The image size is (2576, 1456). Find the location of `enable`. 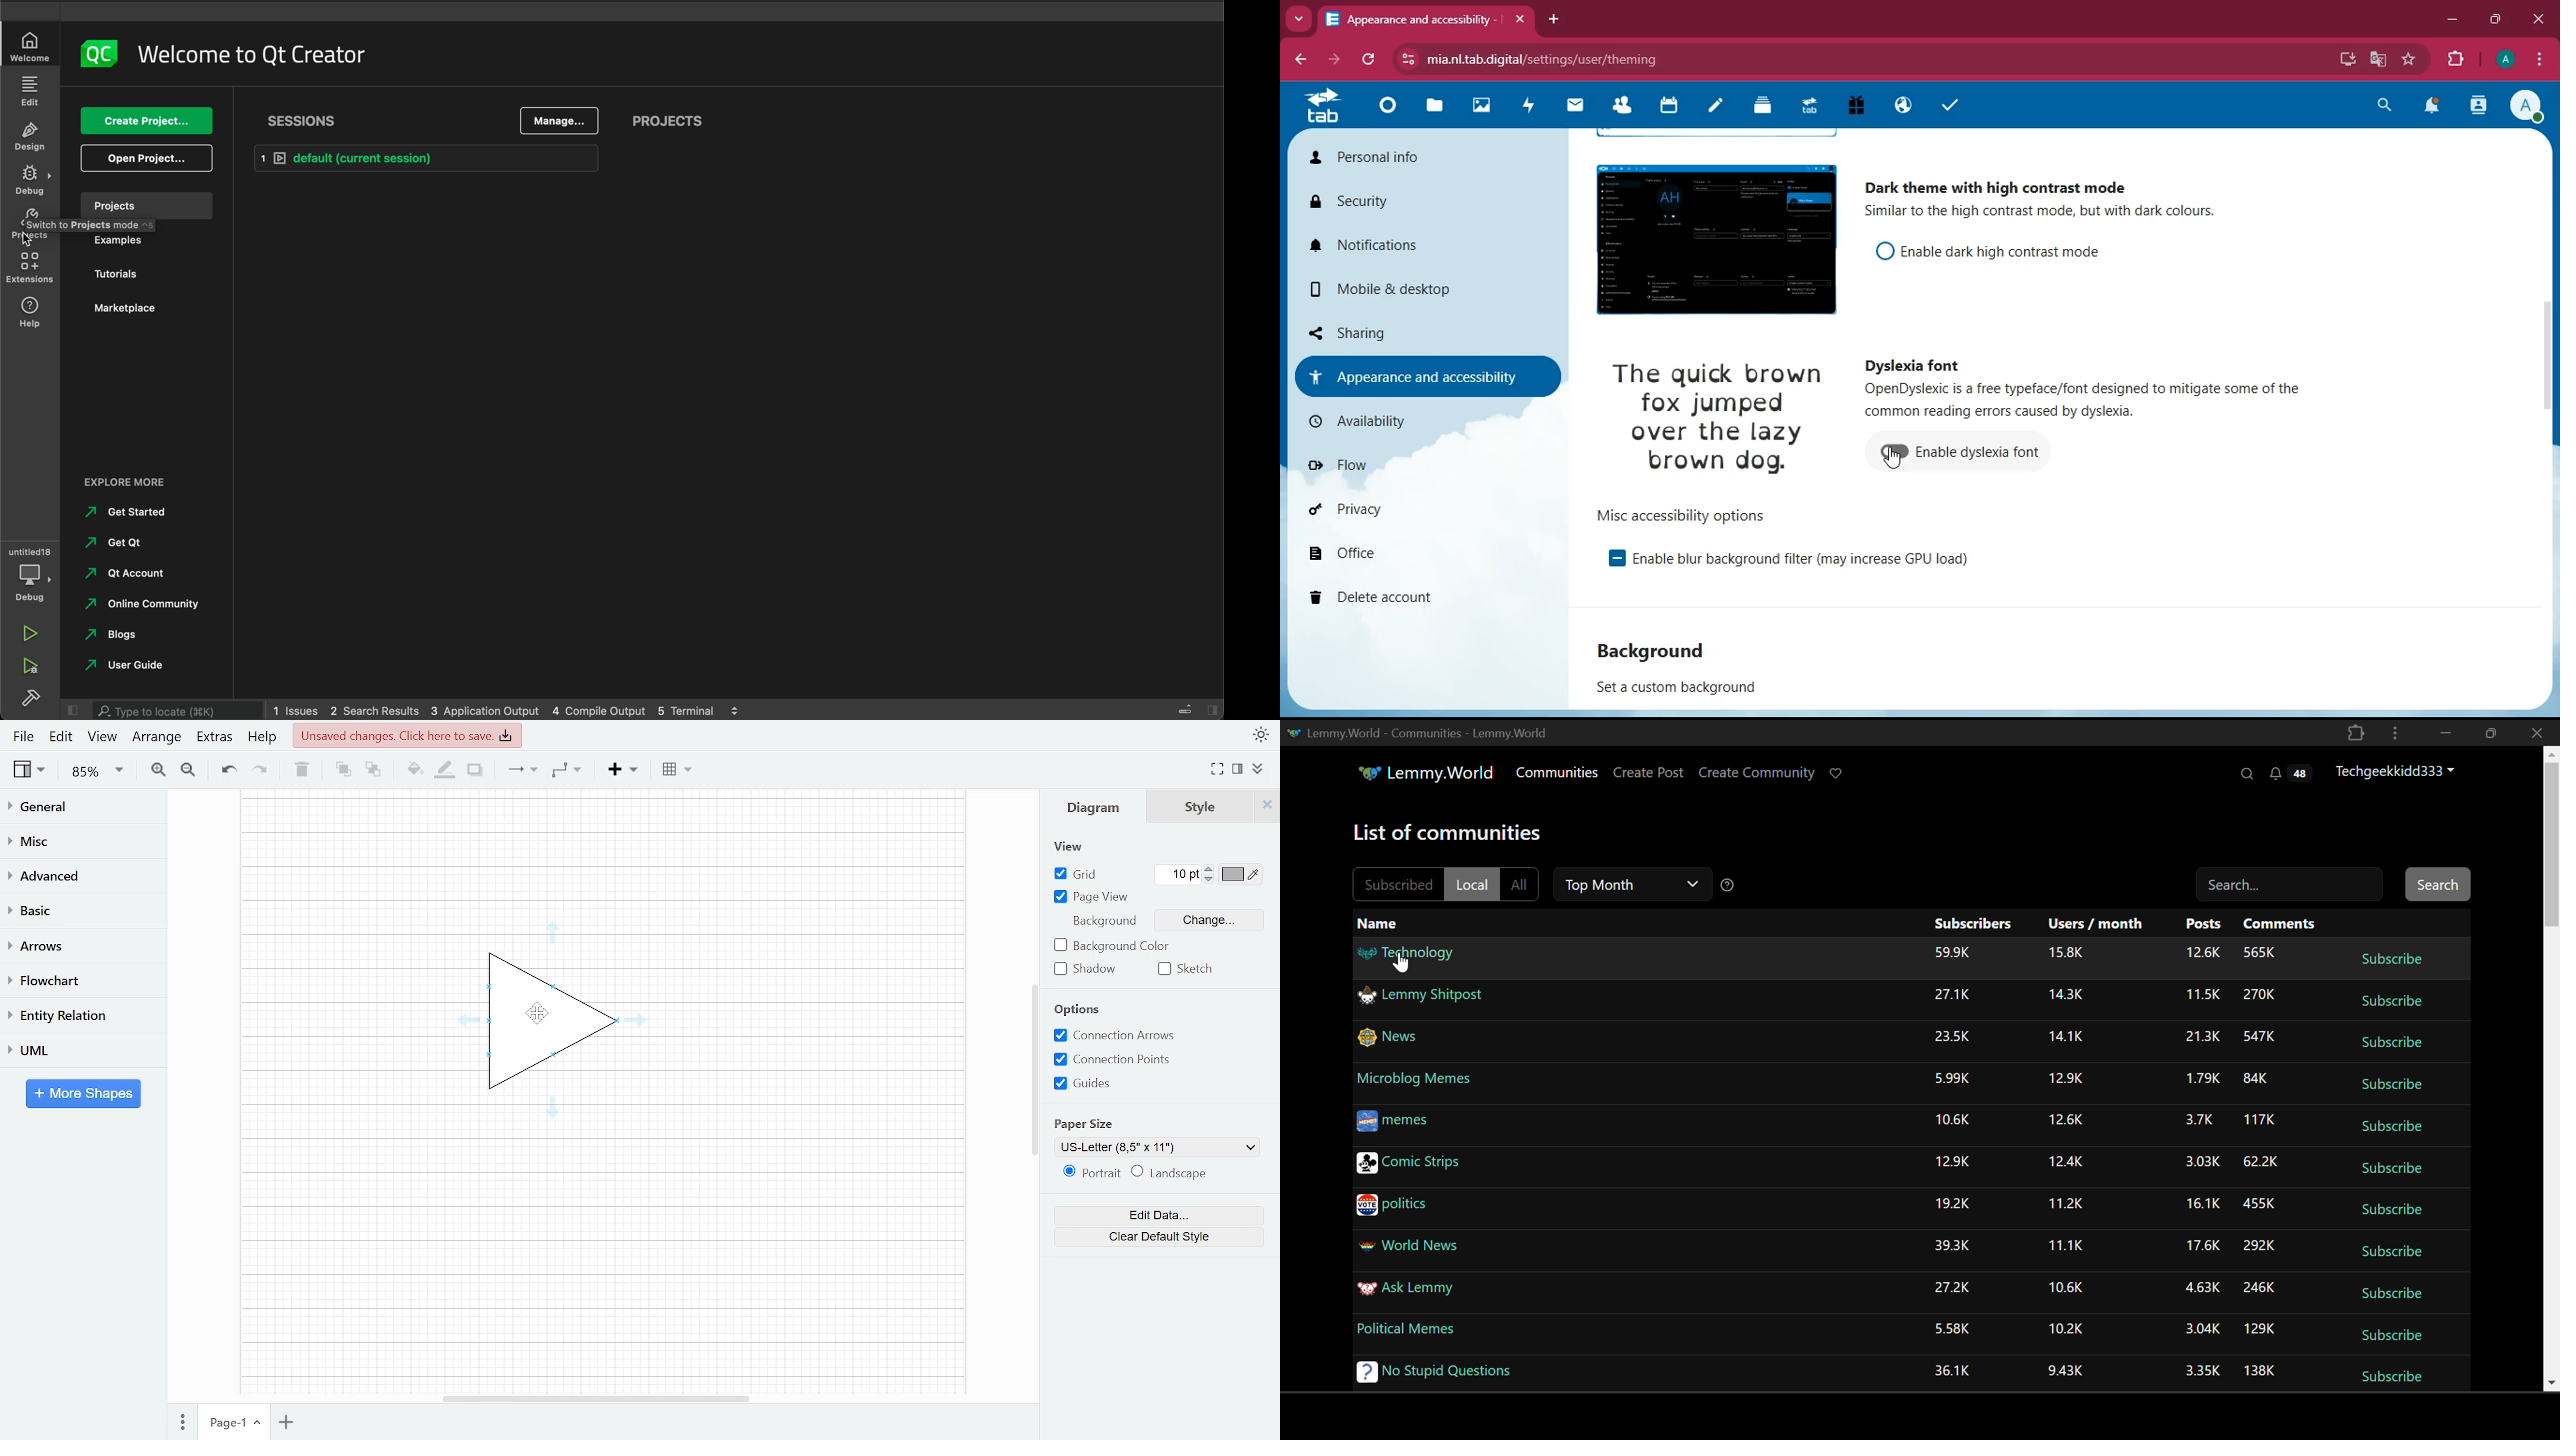

enable is located at coordinates (1813, 561).